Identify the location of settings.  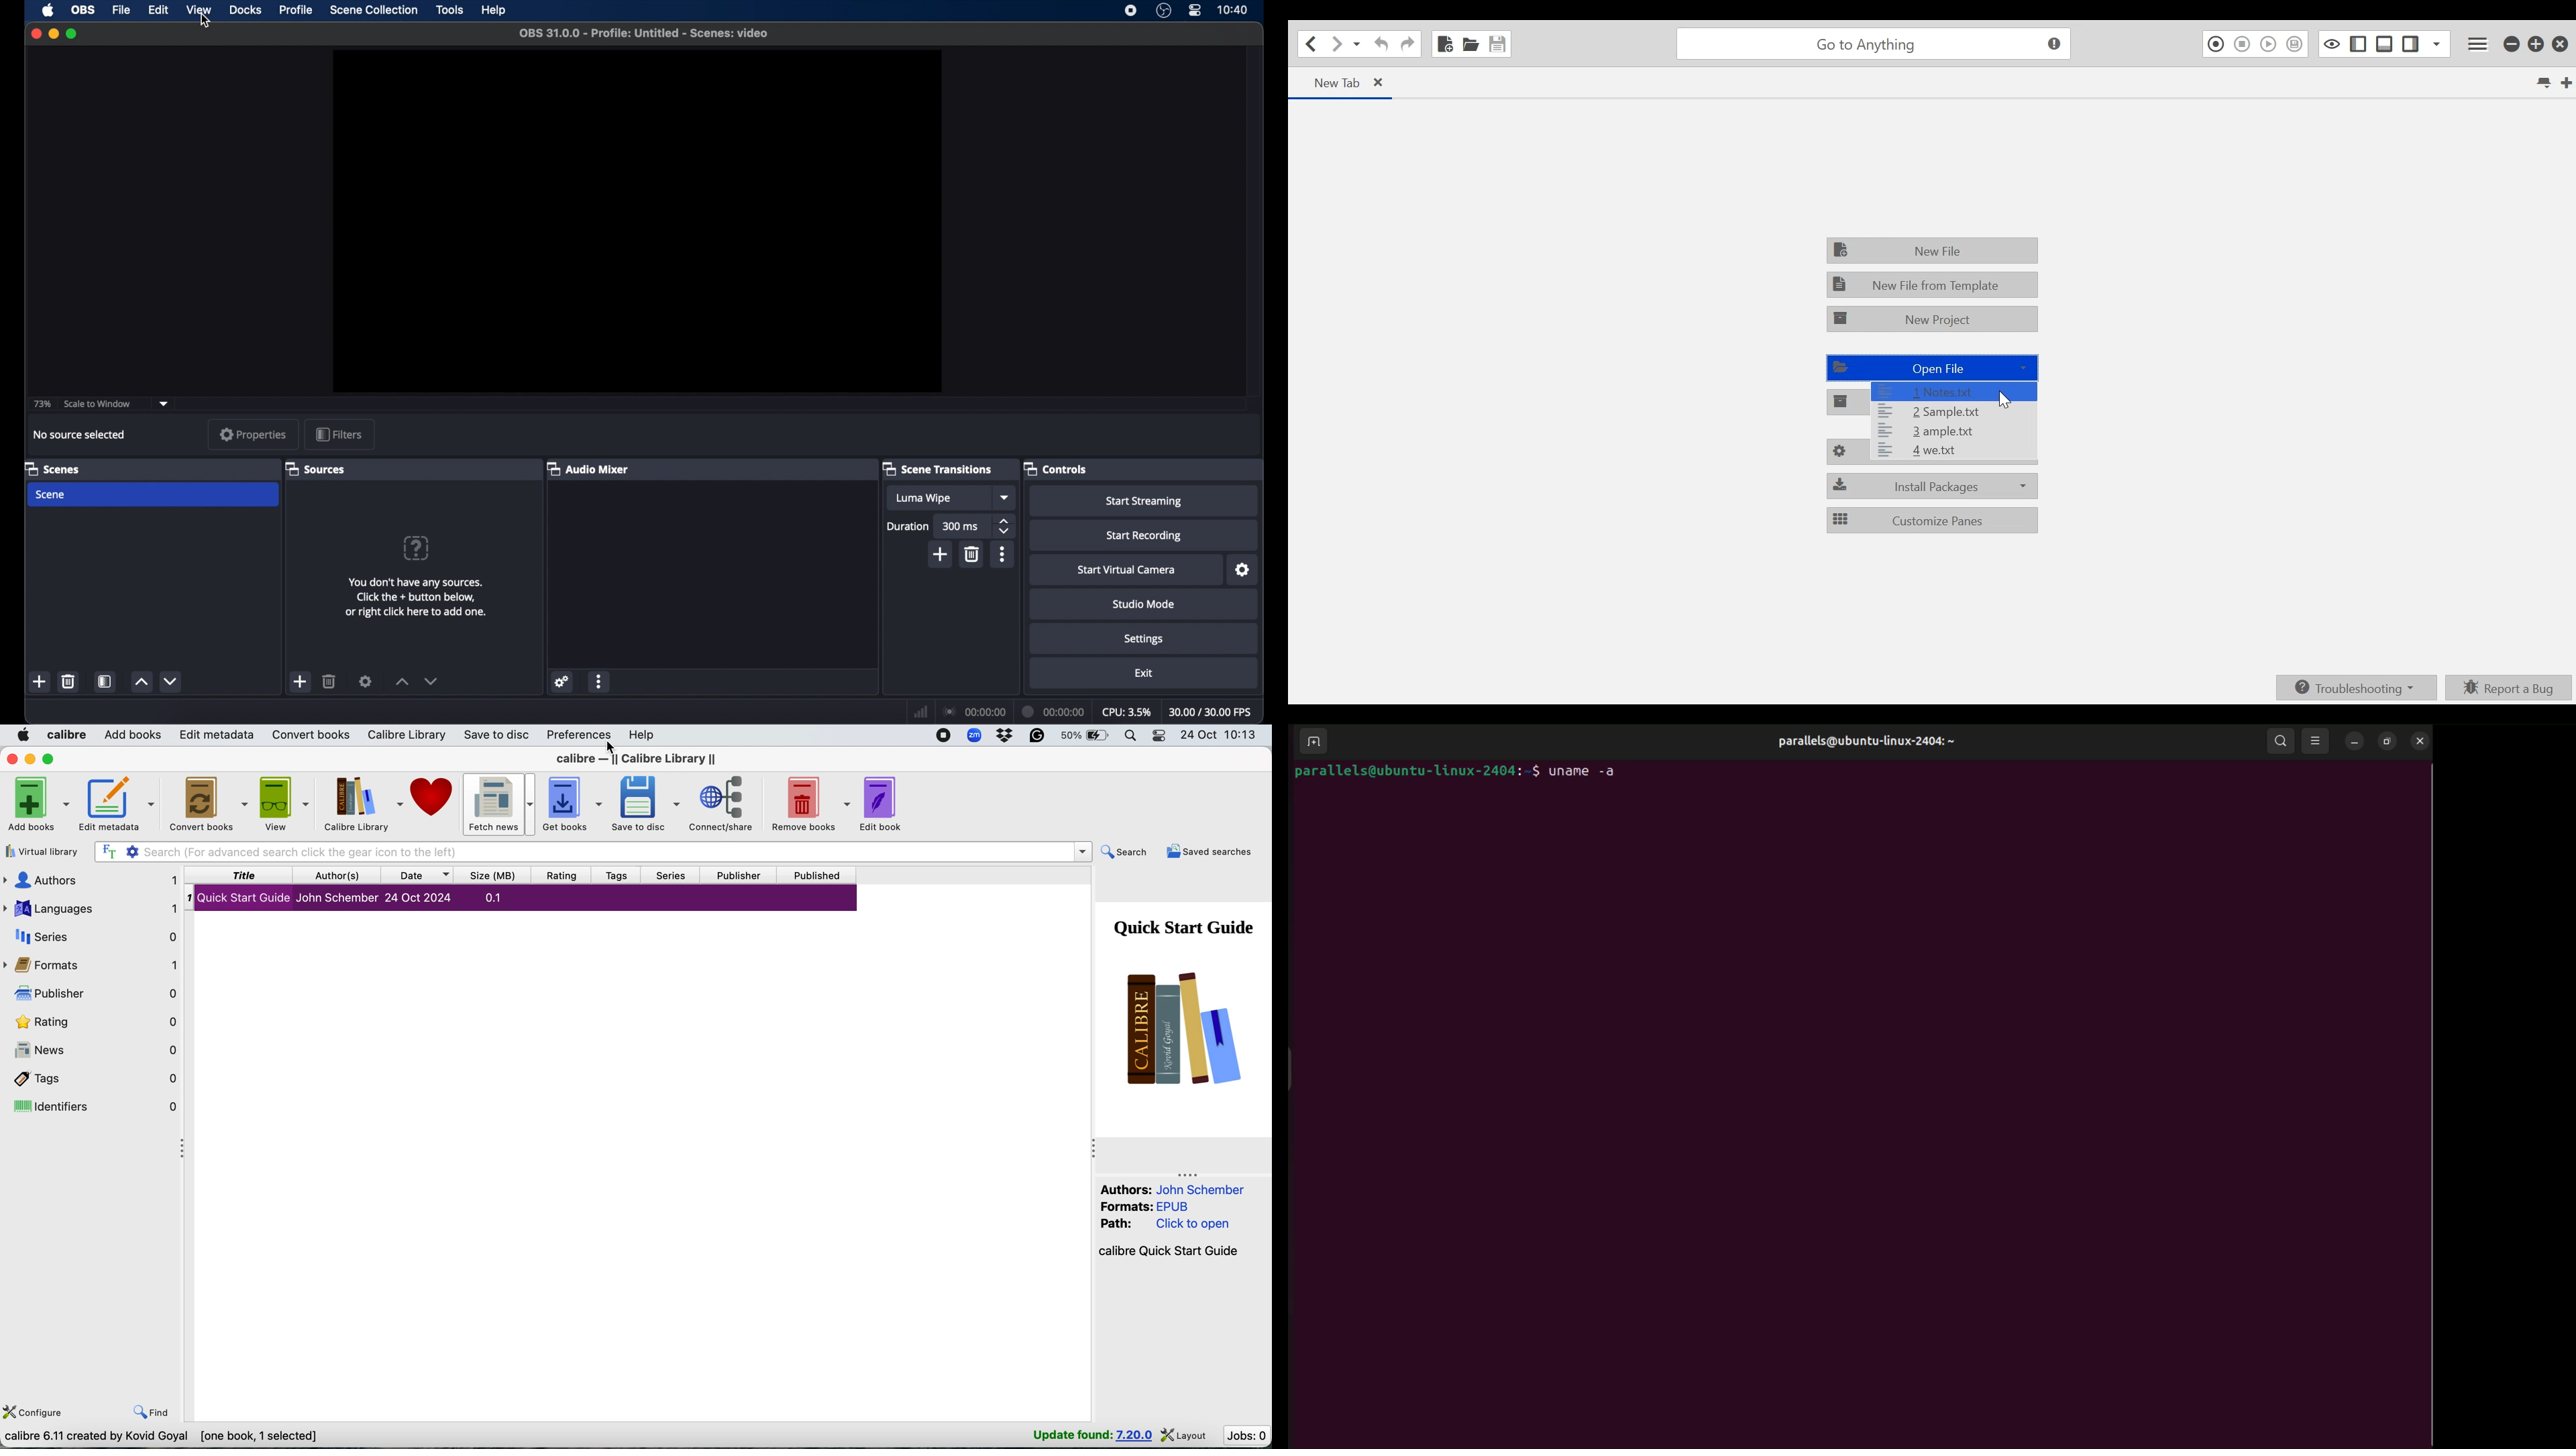
(563, 682).